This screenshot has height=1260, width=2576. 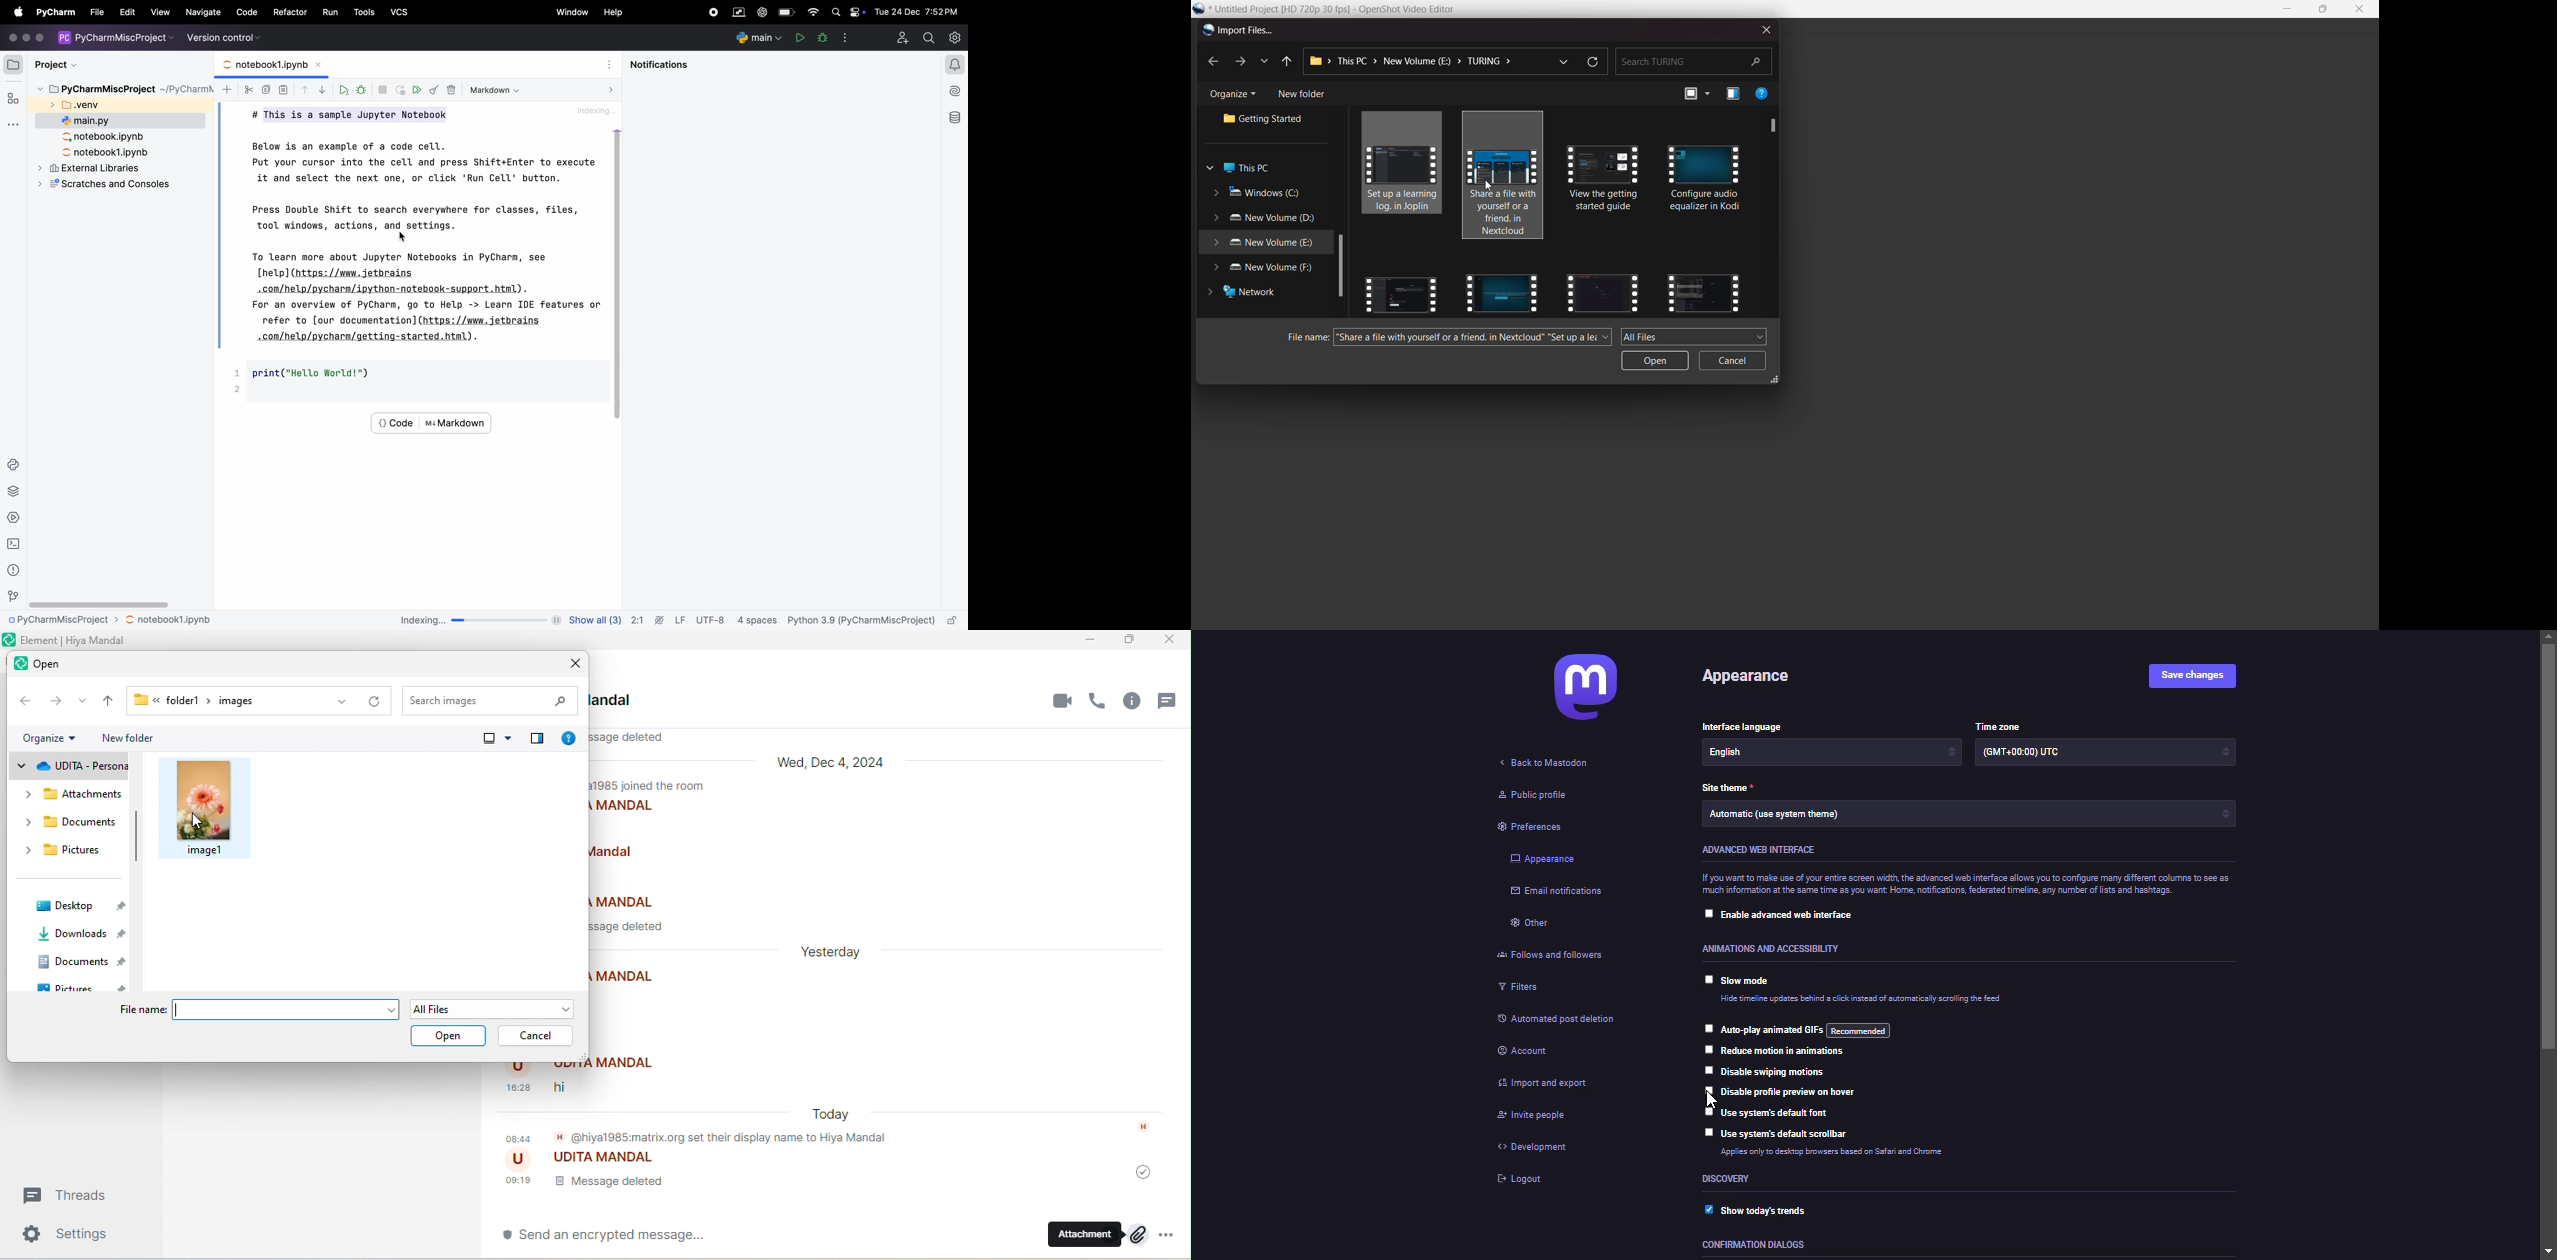 What do you see at coordinates (1798, 1092) in the screenshot?
I see `disable profile preview on hover` at bounding box center [1798, 1092].